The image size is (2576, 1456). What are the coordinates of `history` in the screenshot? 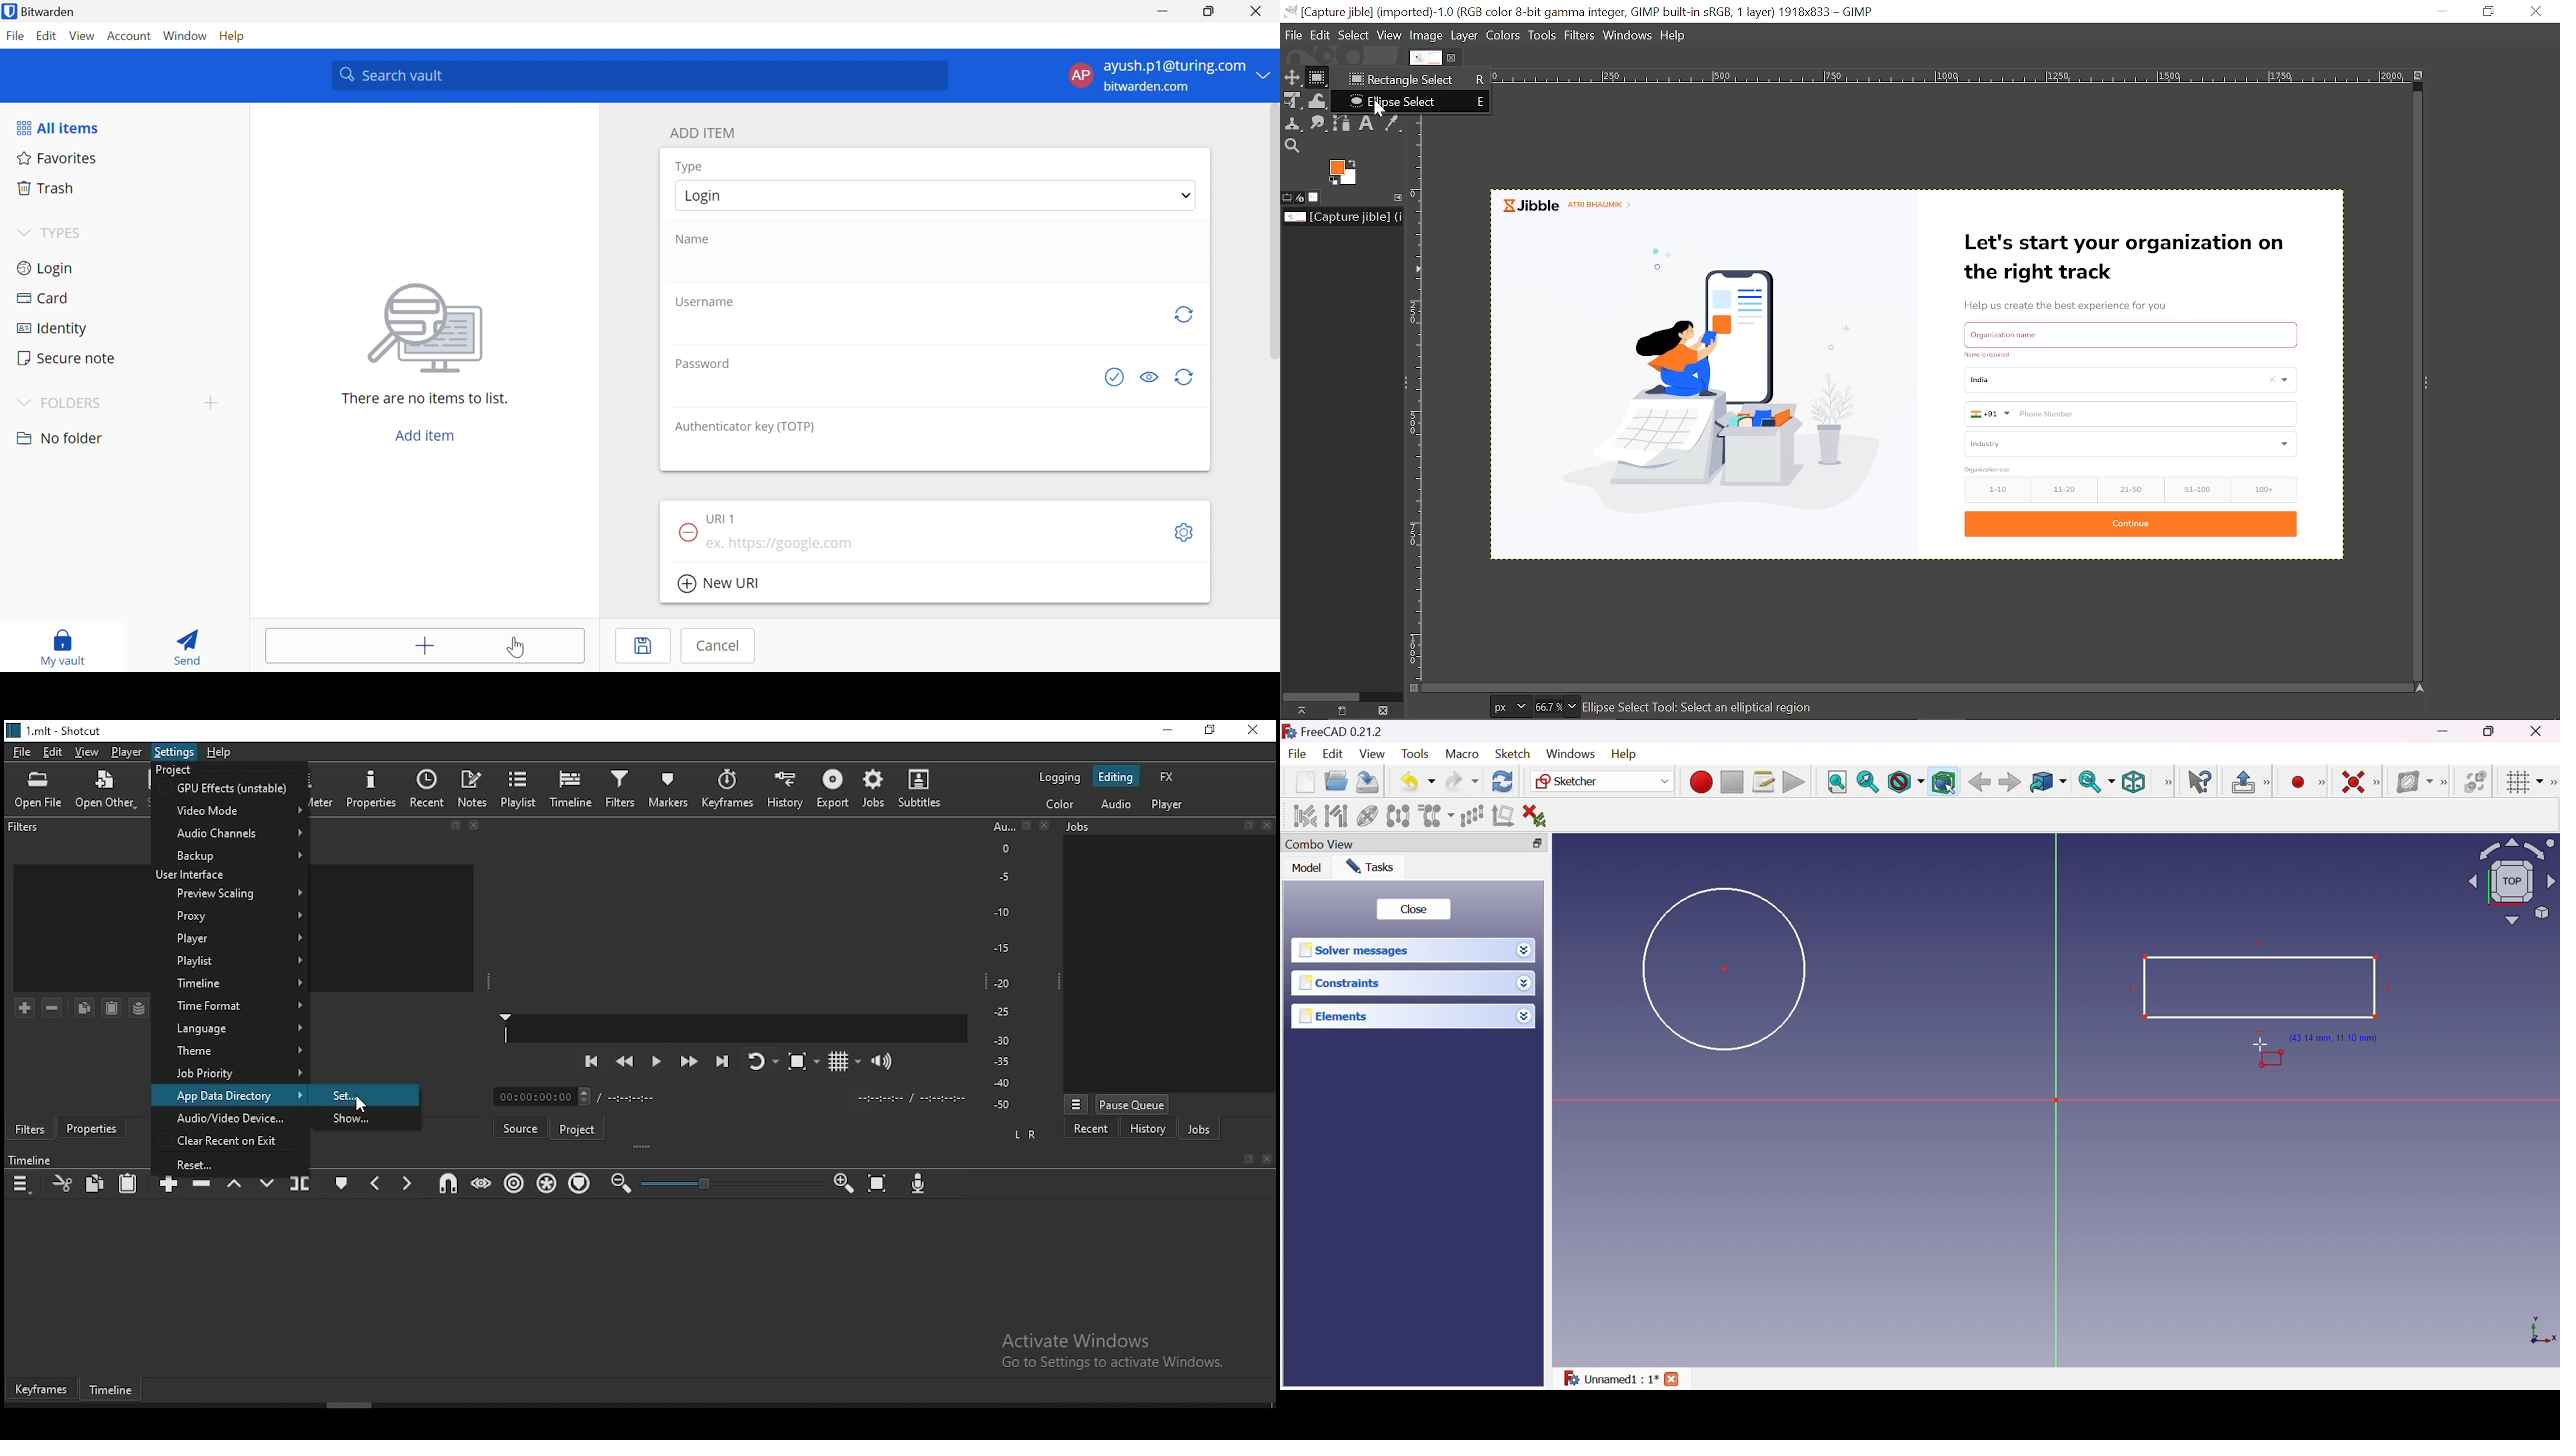 It's located at (786, 787).